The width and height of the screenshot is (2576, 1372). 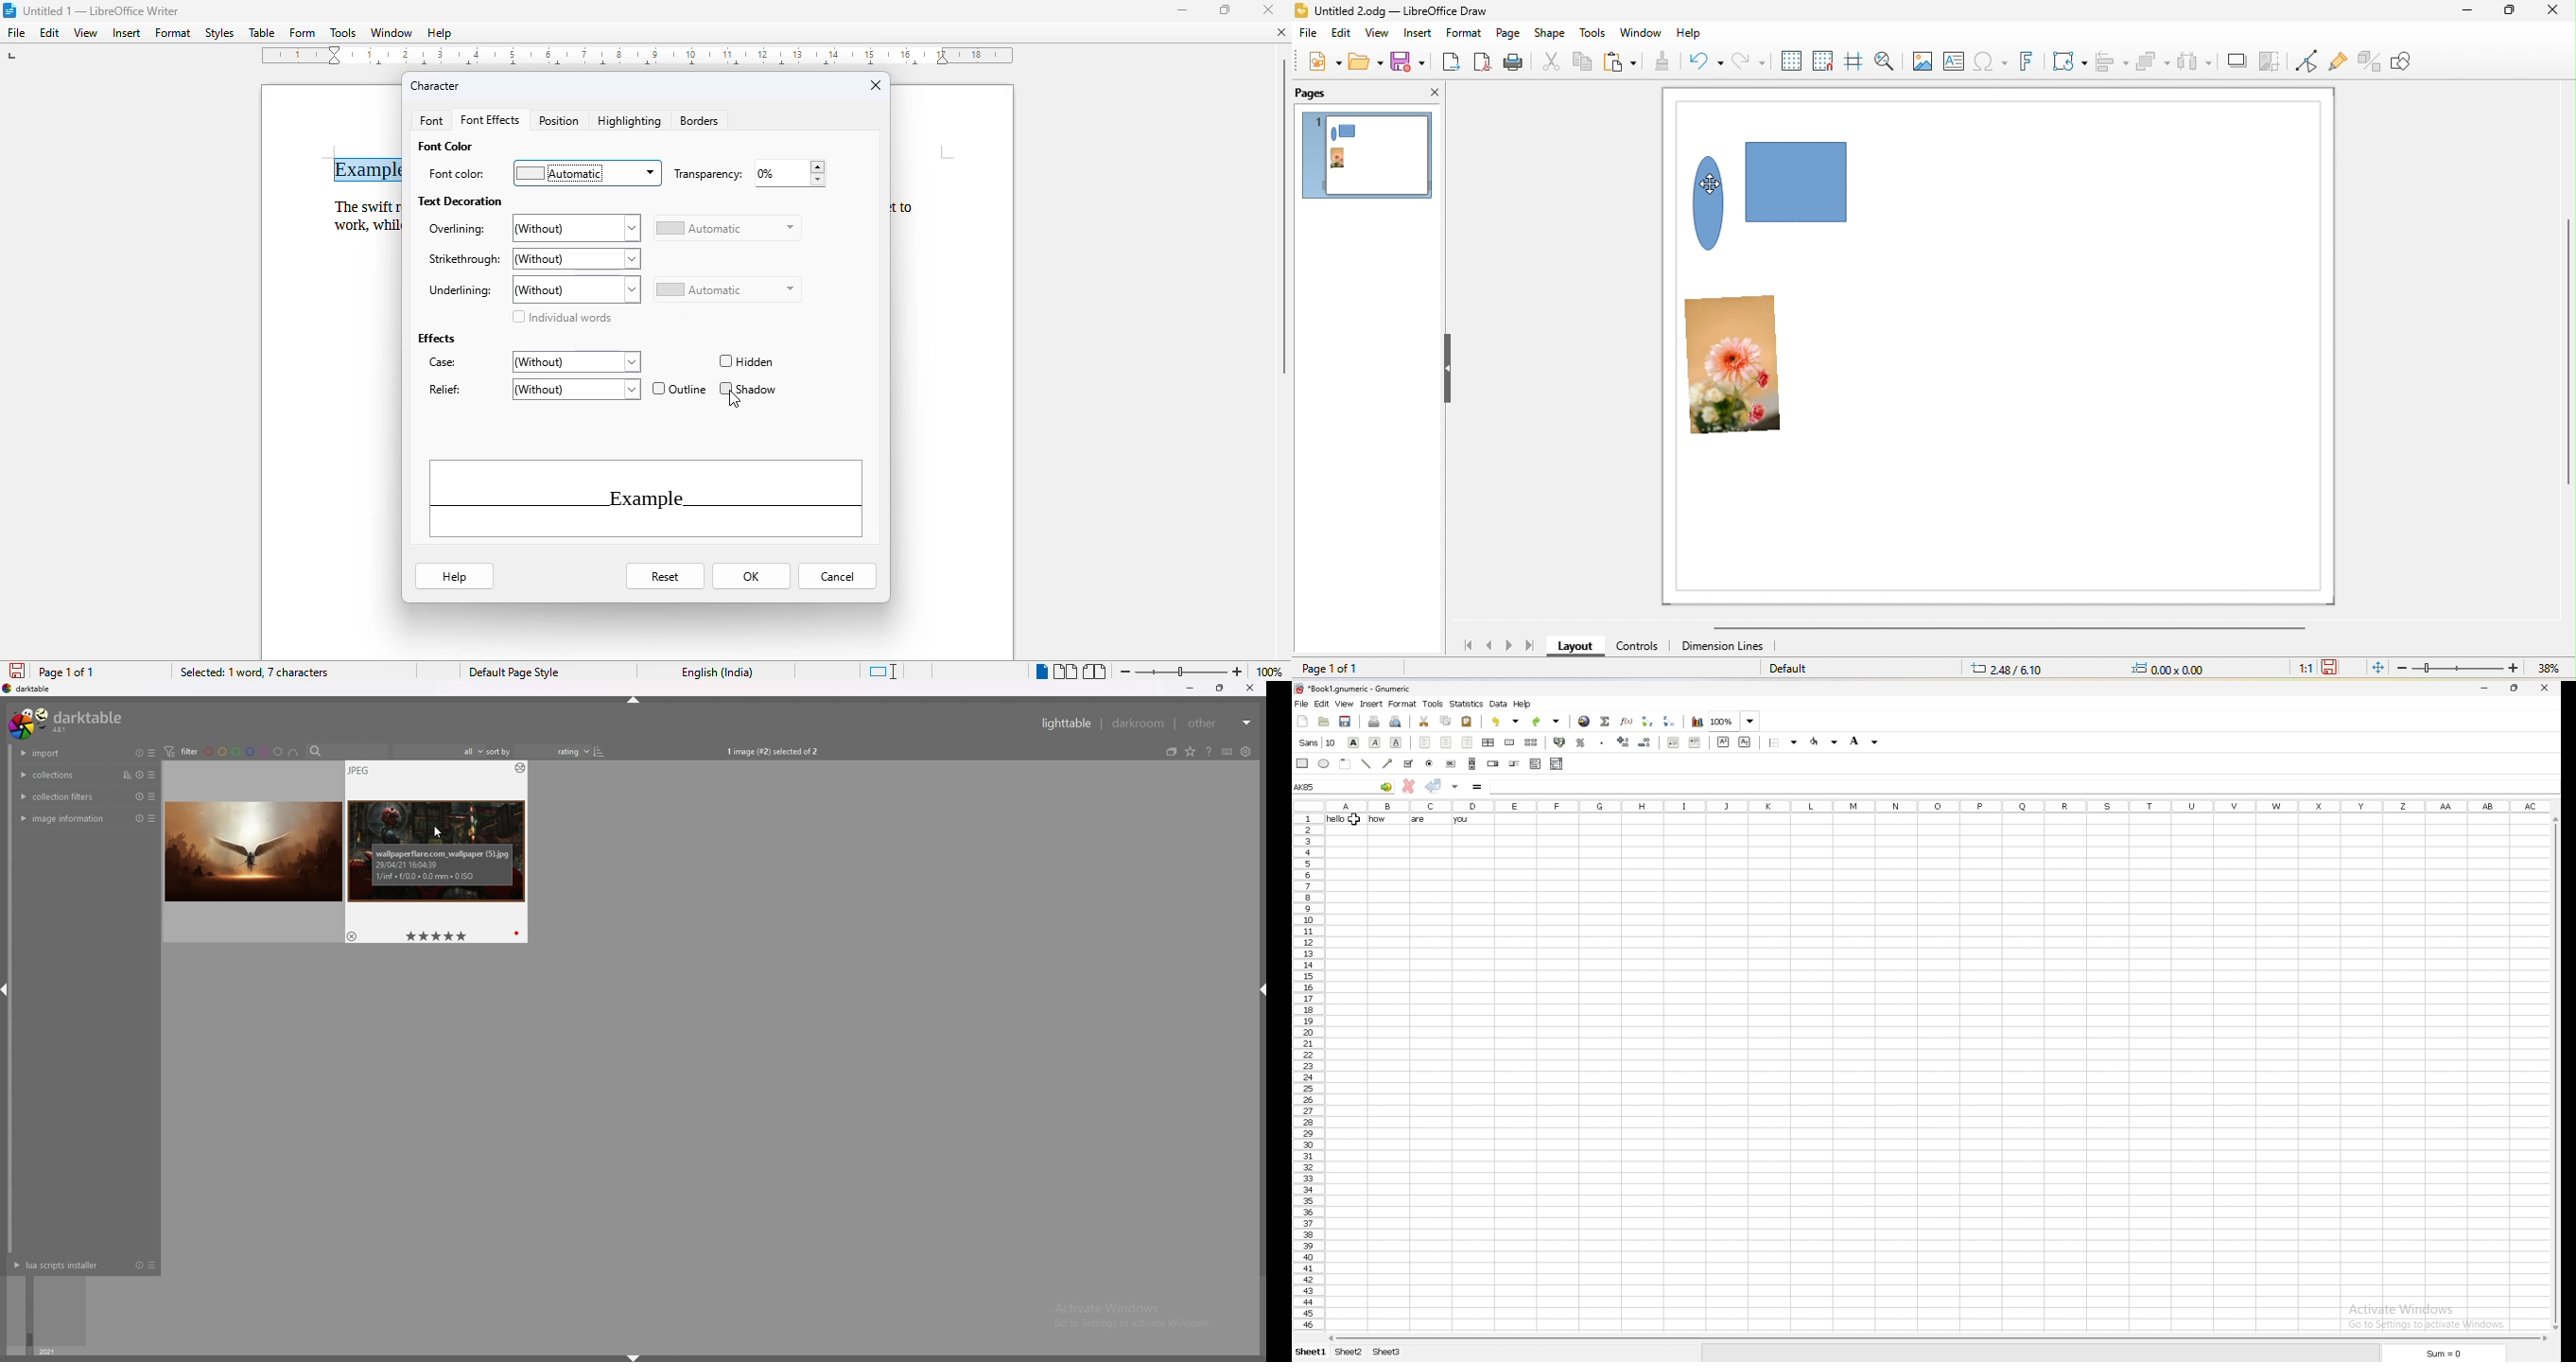 What do you see at coordinates (66, 672) in the screenshot?
I see `page 1 of 1` at bounding box center [66, 672].